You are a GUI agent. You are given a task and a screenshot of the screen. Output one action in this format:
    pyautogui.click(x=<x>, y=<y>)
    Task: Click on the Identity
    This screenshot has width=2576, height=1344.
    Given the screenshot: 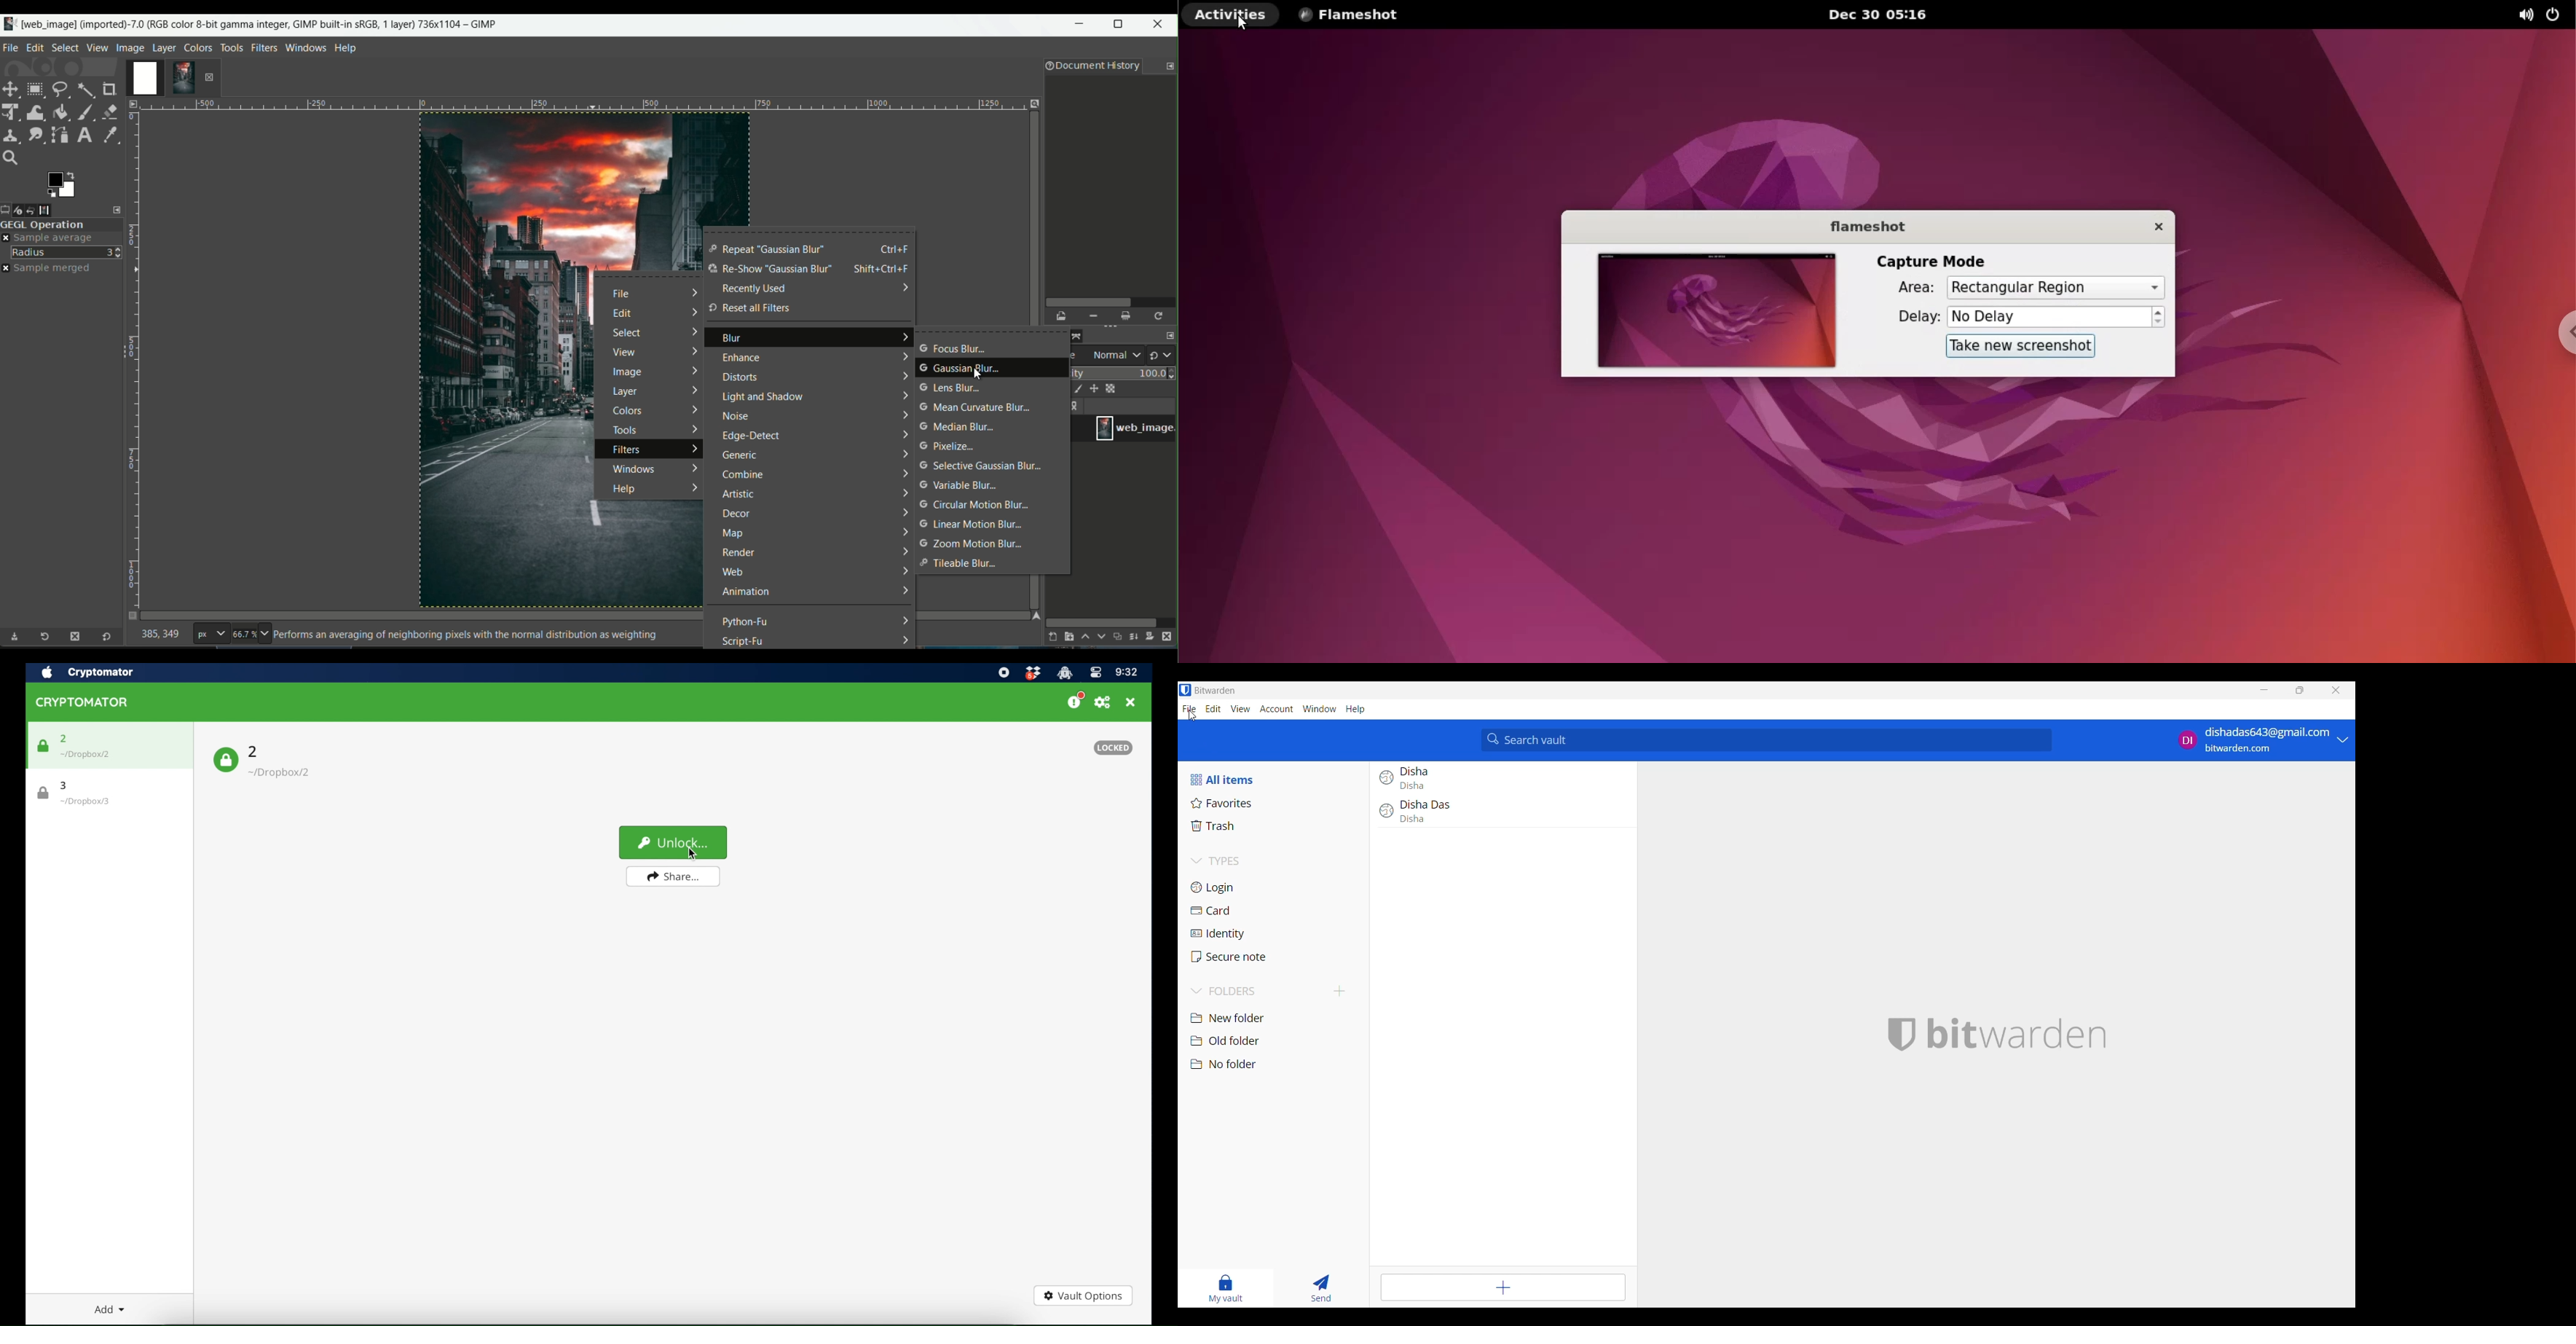 What is the action you would take?
    pyautogui.click(x=1276, y=934)
    